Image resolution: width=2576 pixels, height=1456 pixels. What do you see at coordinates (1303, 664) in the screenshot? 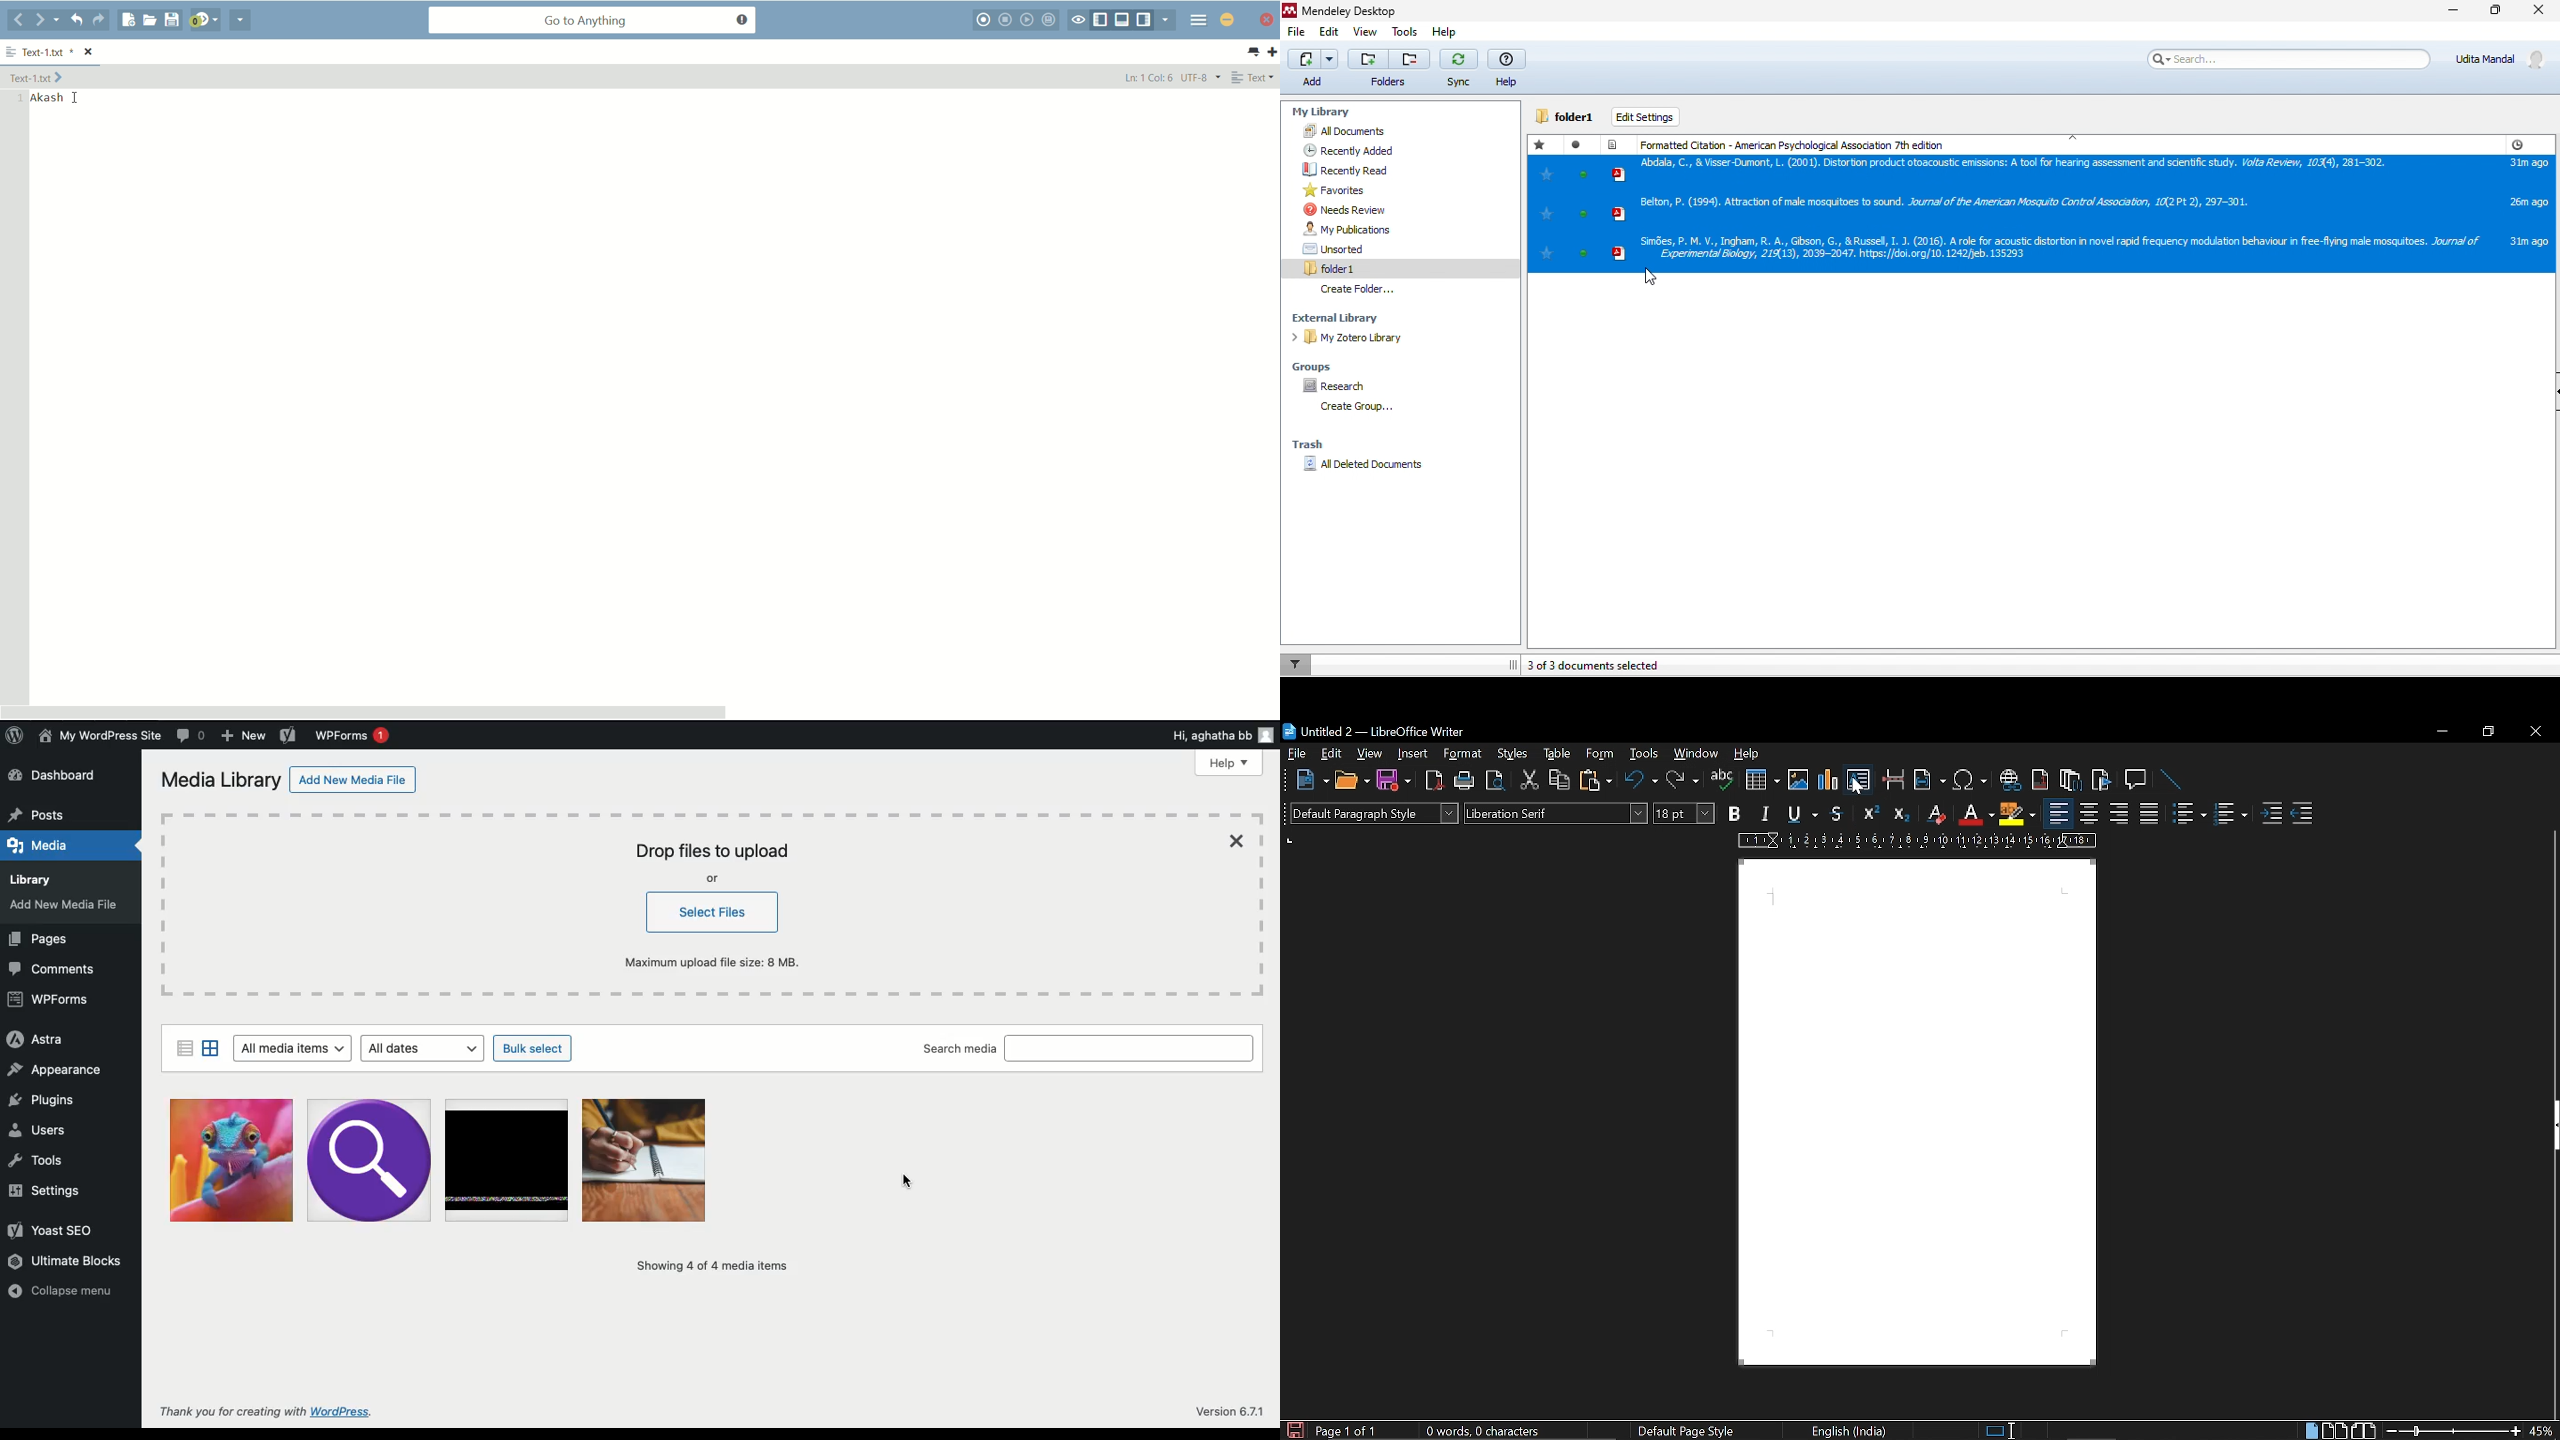
I see `filter` at bounding box center [1303, 664].